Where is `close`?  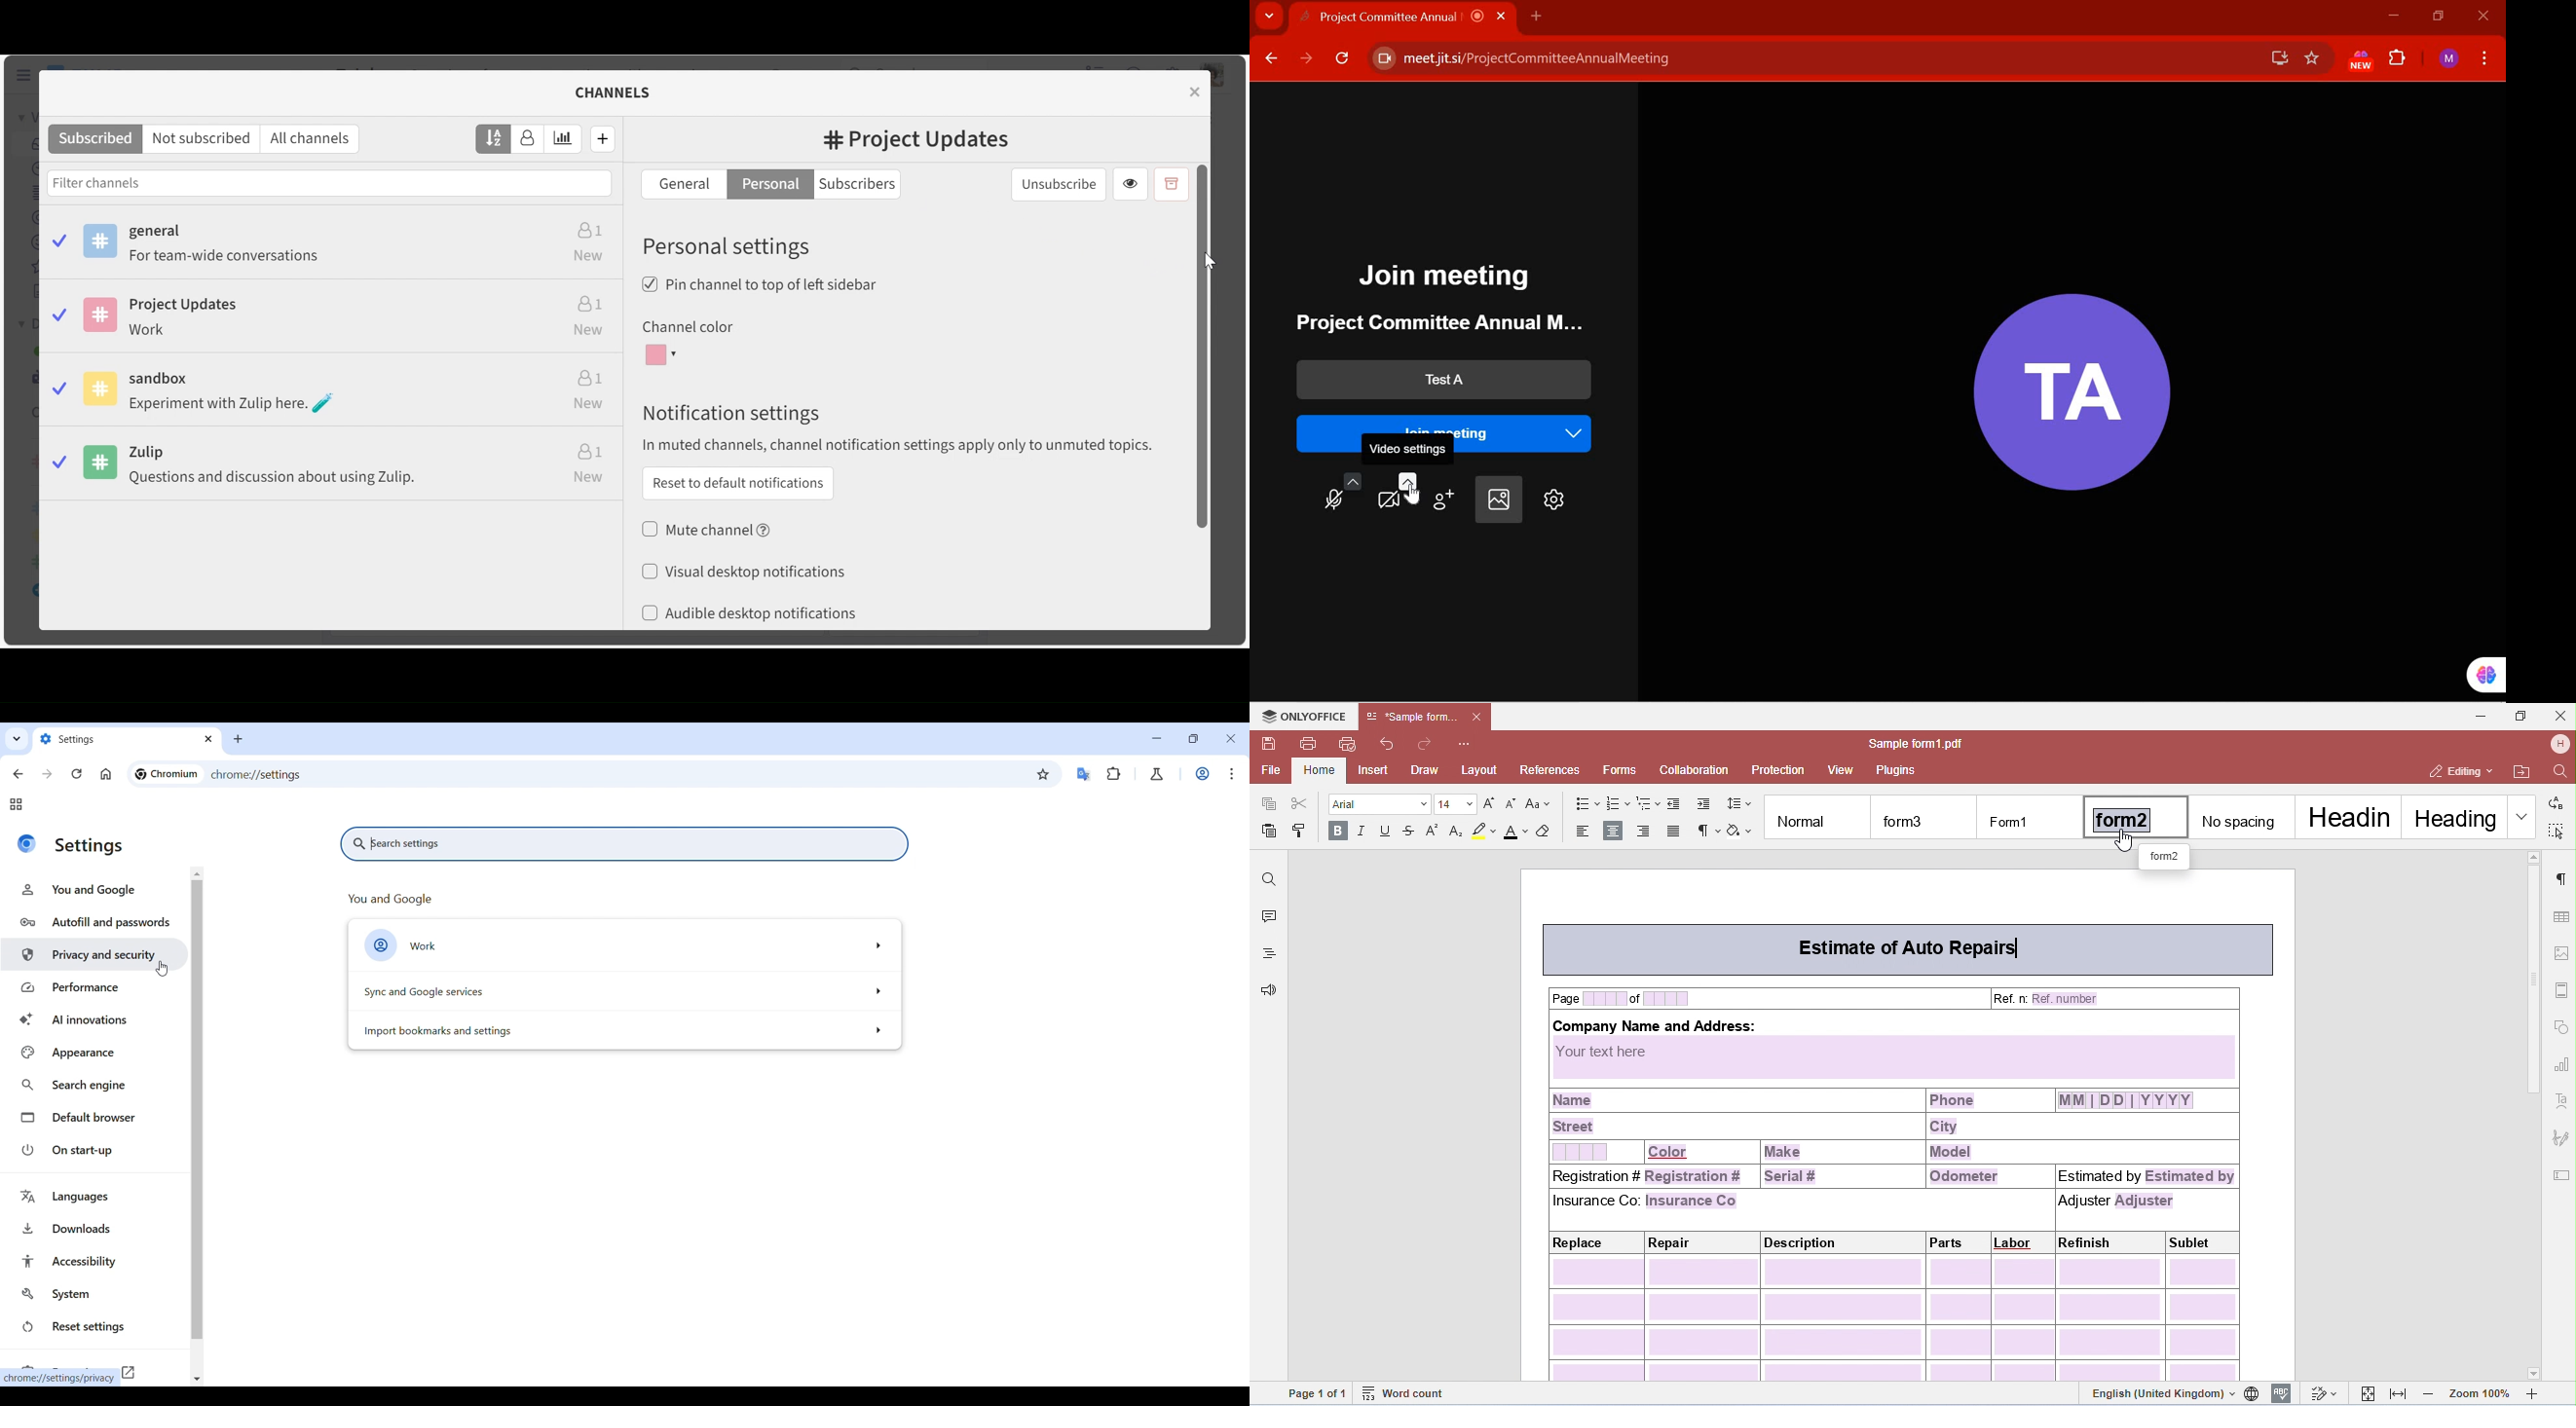
close is located at coordinates (1197, 91).